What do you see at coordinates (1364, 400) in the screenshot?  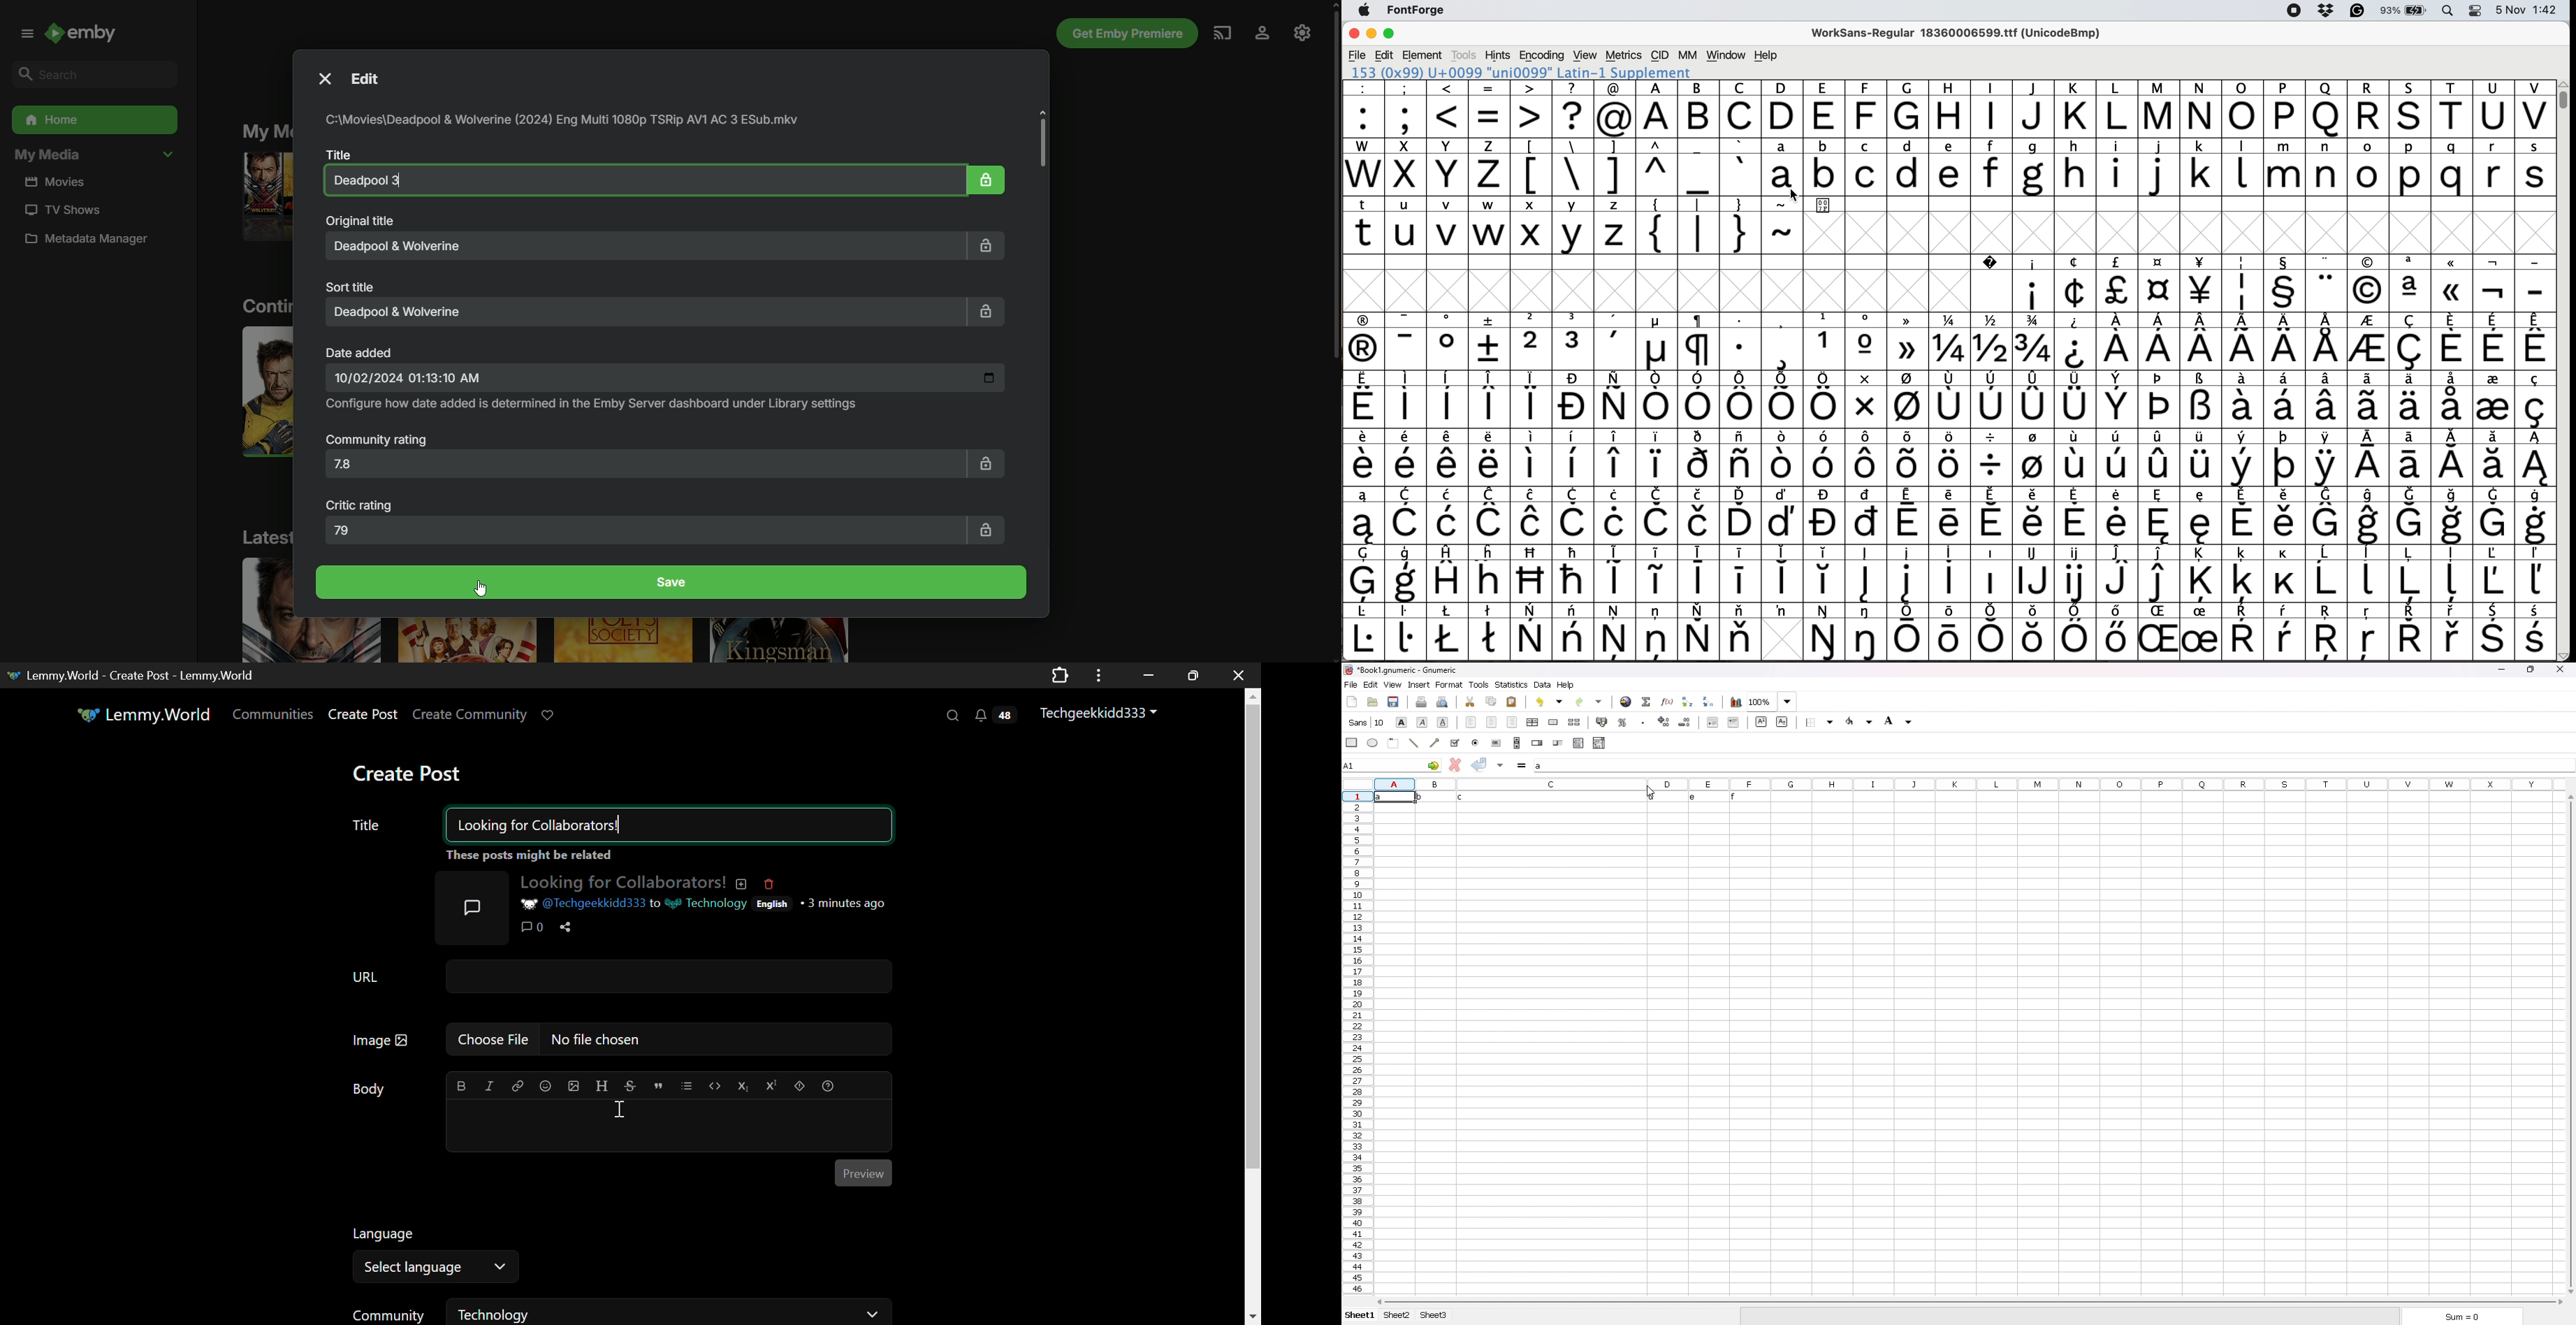 I see `symbol` at bounding box center [1364, 400].